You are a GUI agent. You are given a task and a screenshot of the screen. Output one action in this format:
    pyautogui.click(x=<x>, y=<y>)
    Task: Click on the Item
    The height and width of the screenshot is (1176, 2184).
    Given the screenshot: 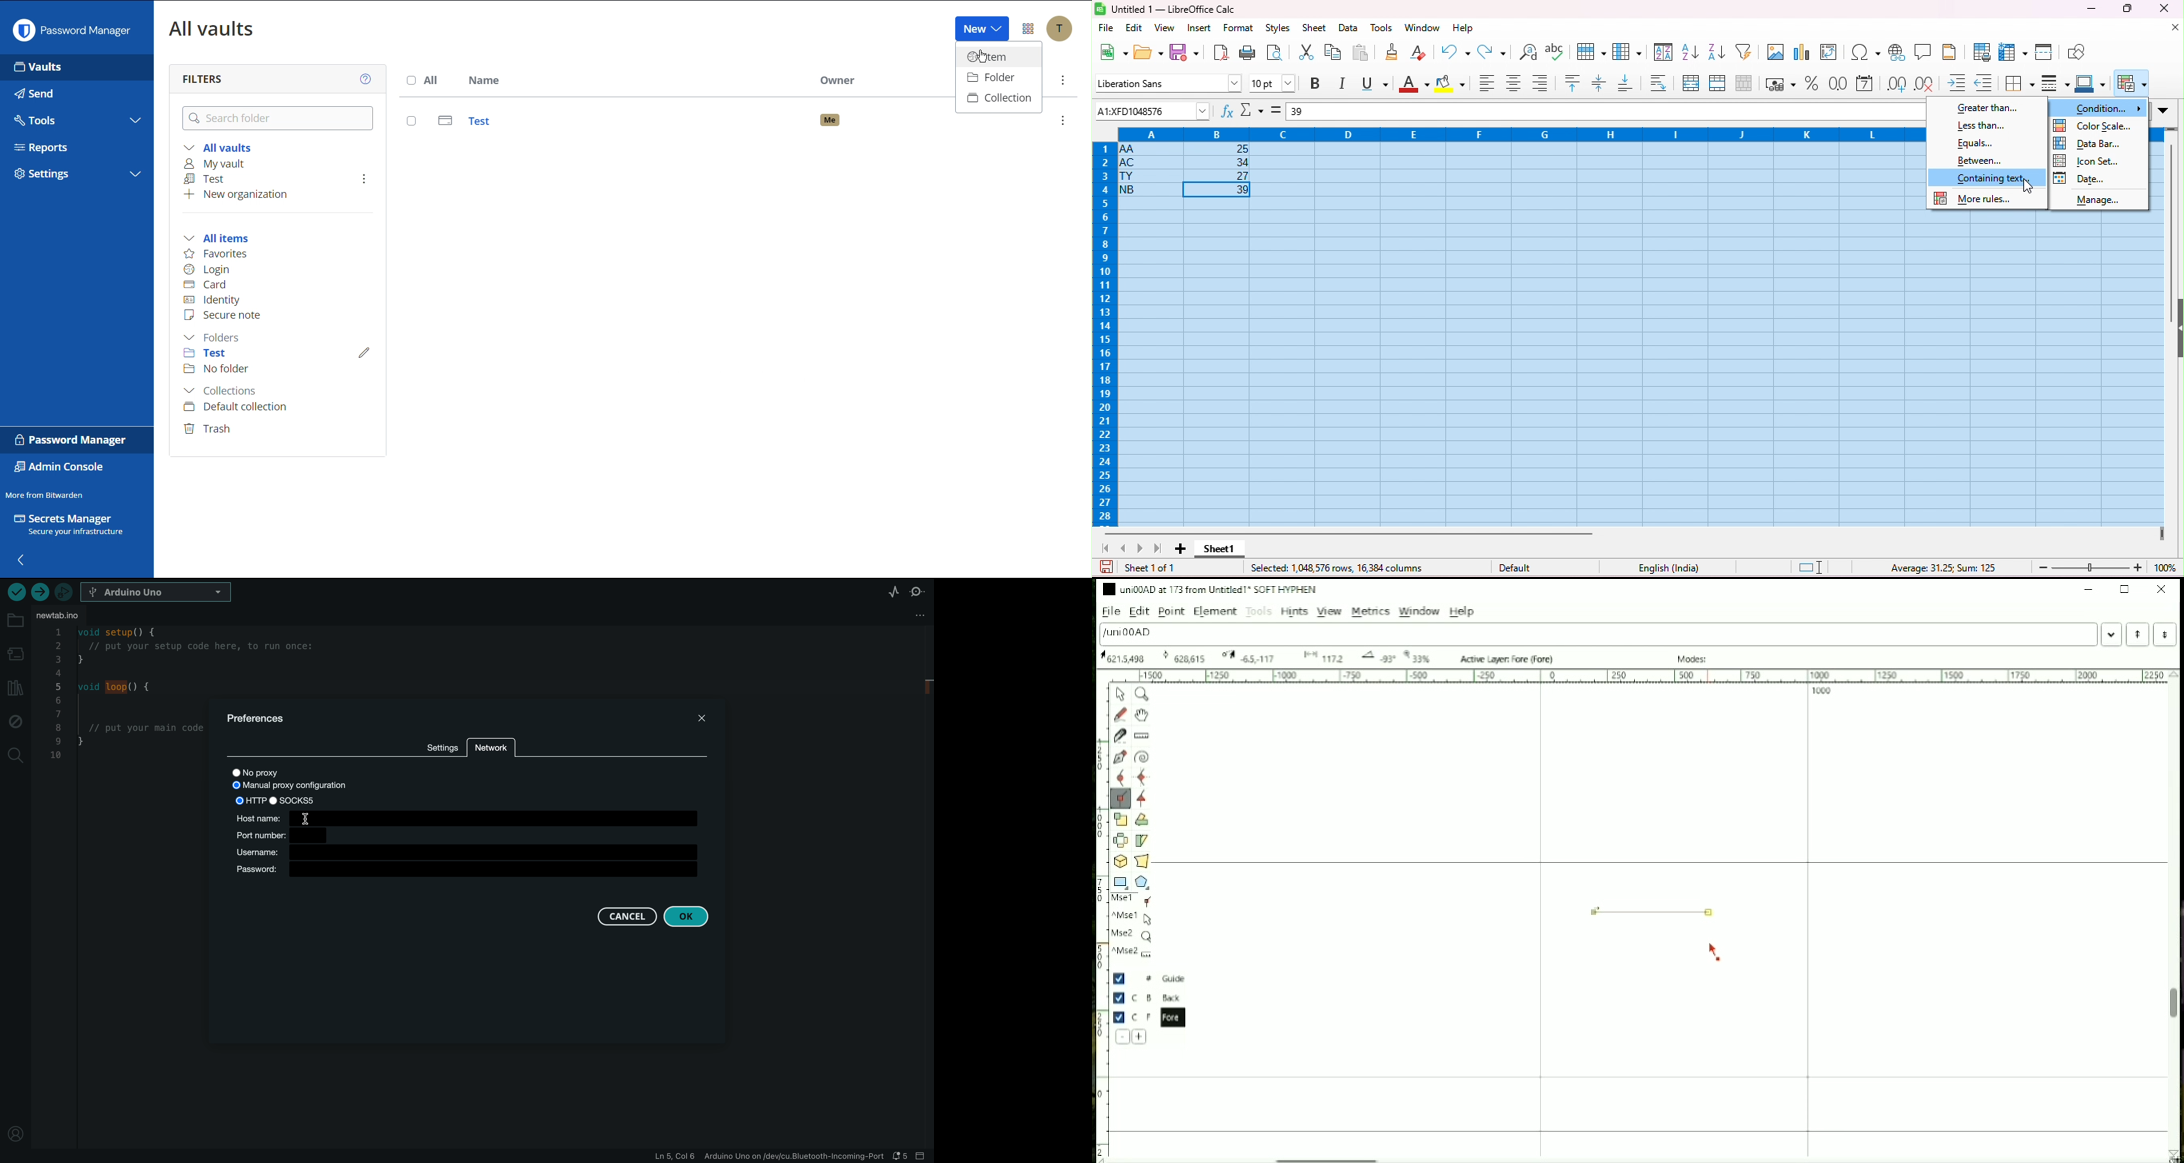 What is the action you would take?
    pyautogui.click(x=997, y=59)
    